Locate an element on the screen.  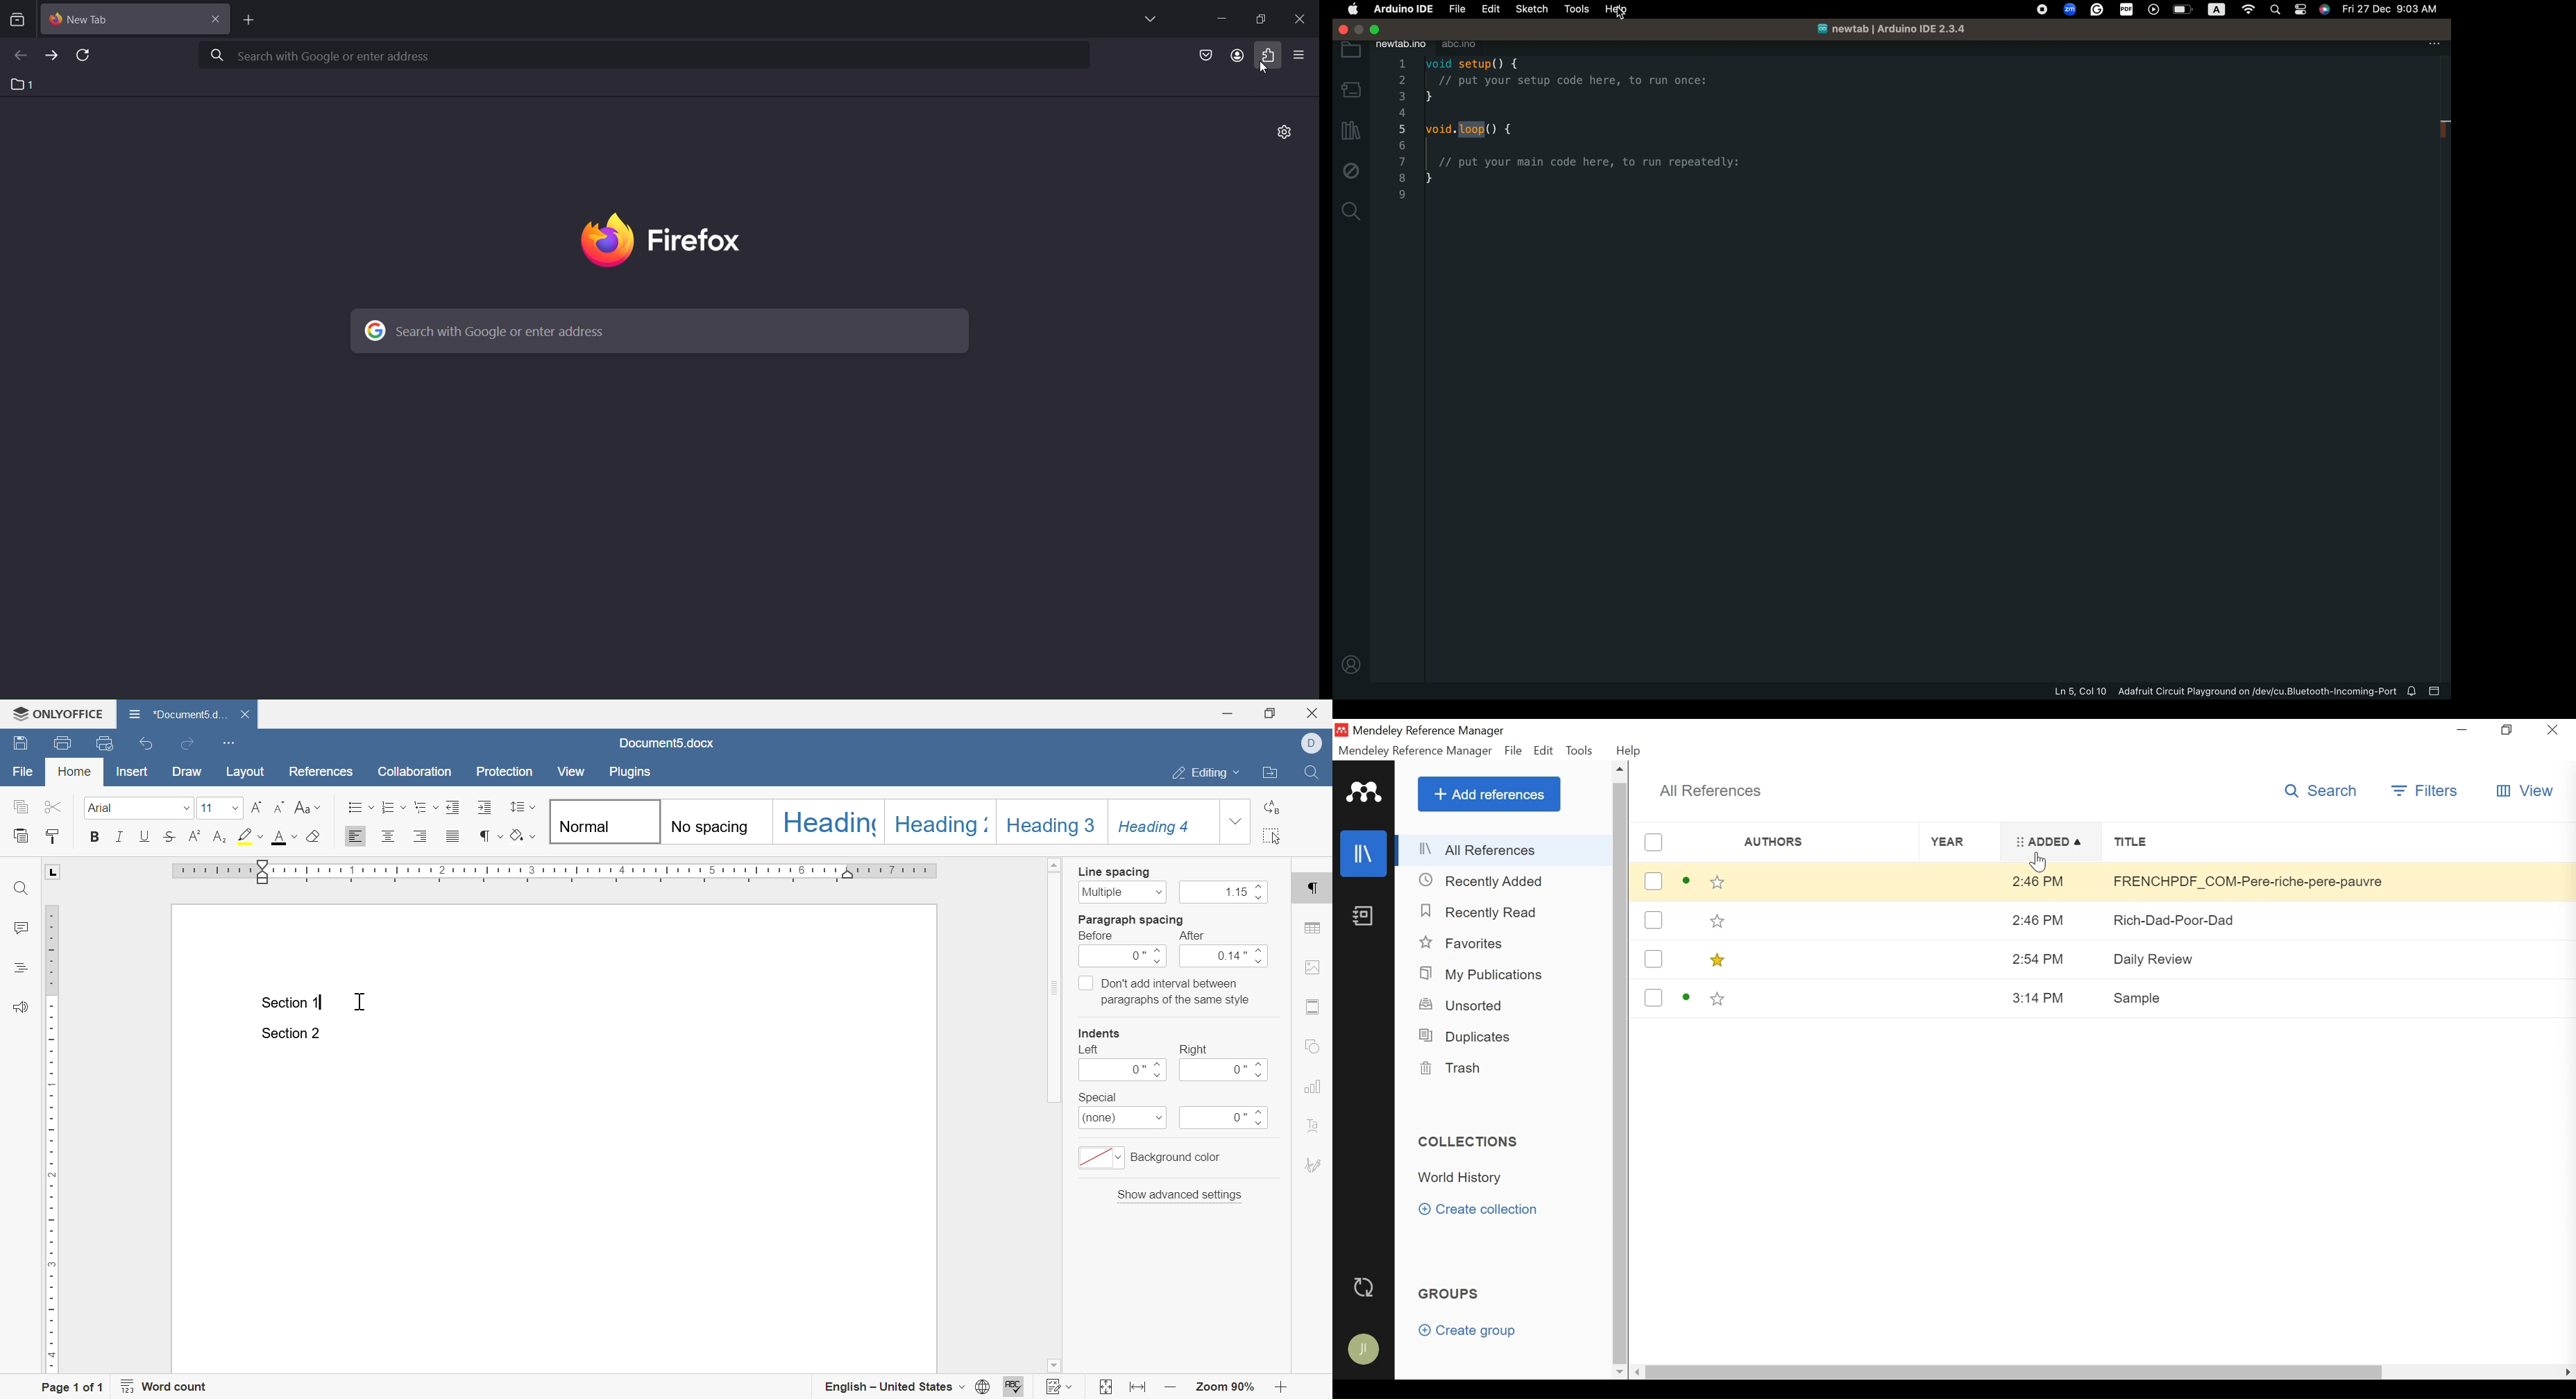
L is located at coordinates (54, 872).